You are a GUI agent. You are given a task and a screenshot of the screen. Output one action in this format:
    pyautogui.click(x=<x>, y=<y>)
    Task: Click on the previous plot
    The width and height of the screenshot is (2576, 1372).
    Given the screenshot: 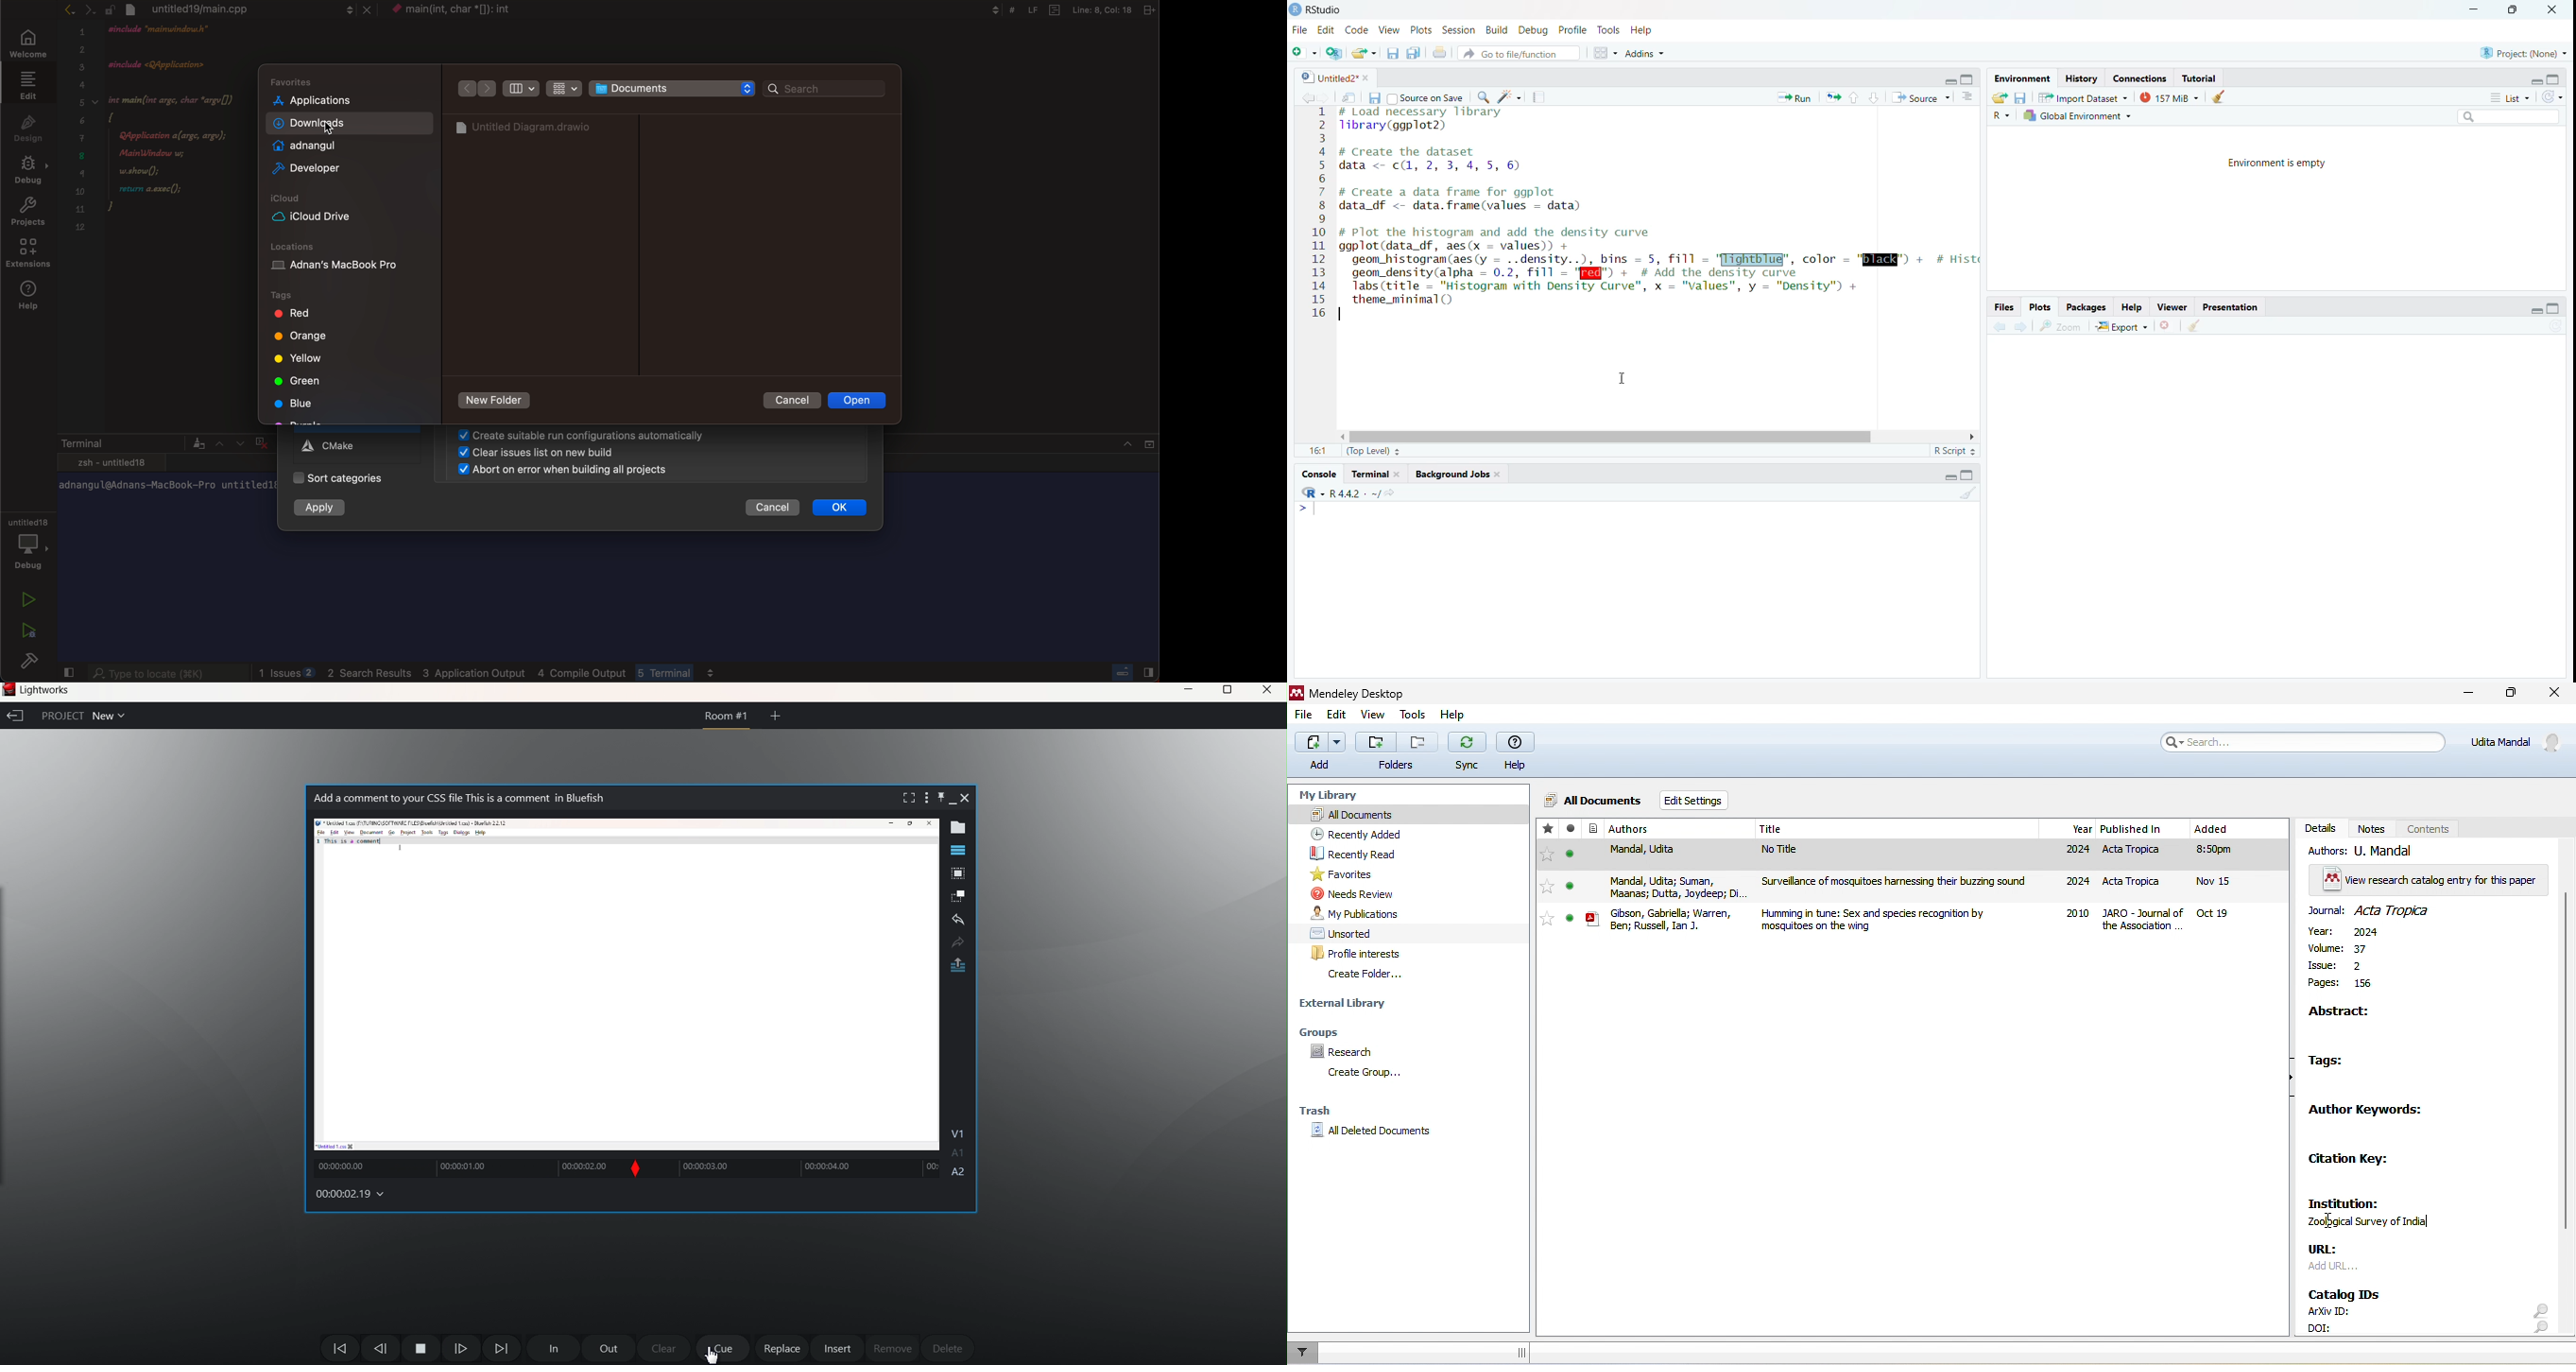 What is the action you would take?
    pyautogui.click(x=2000, y=326)
    